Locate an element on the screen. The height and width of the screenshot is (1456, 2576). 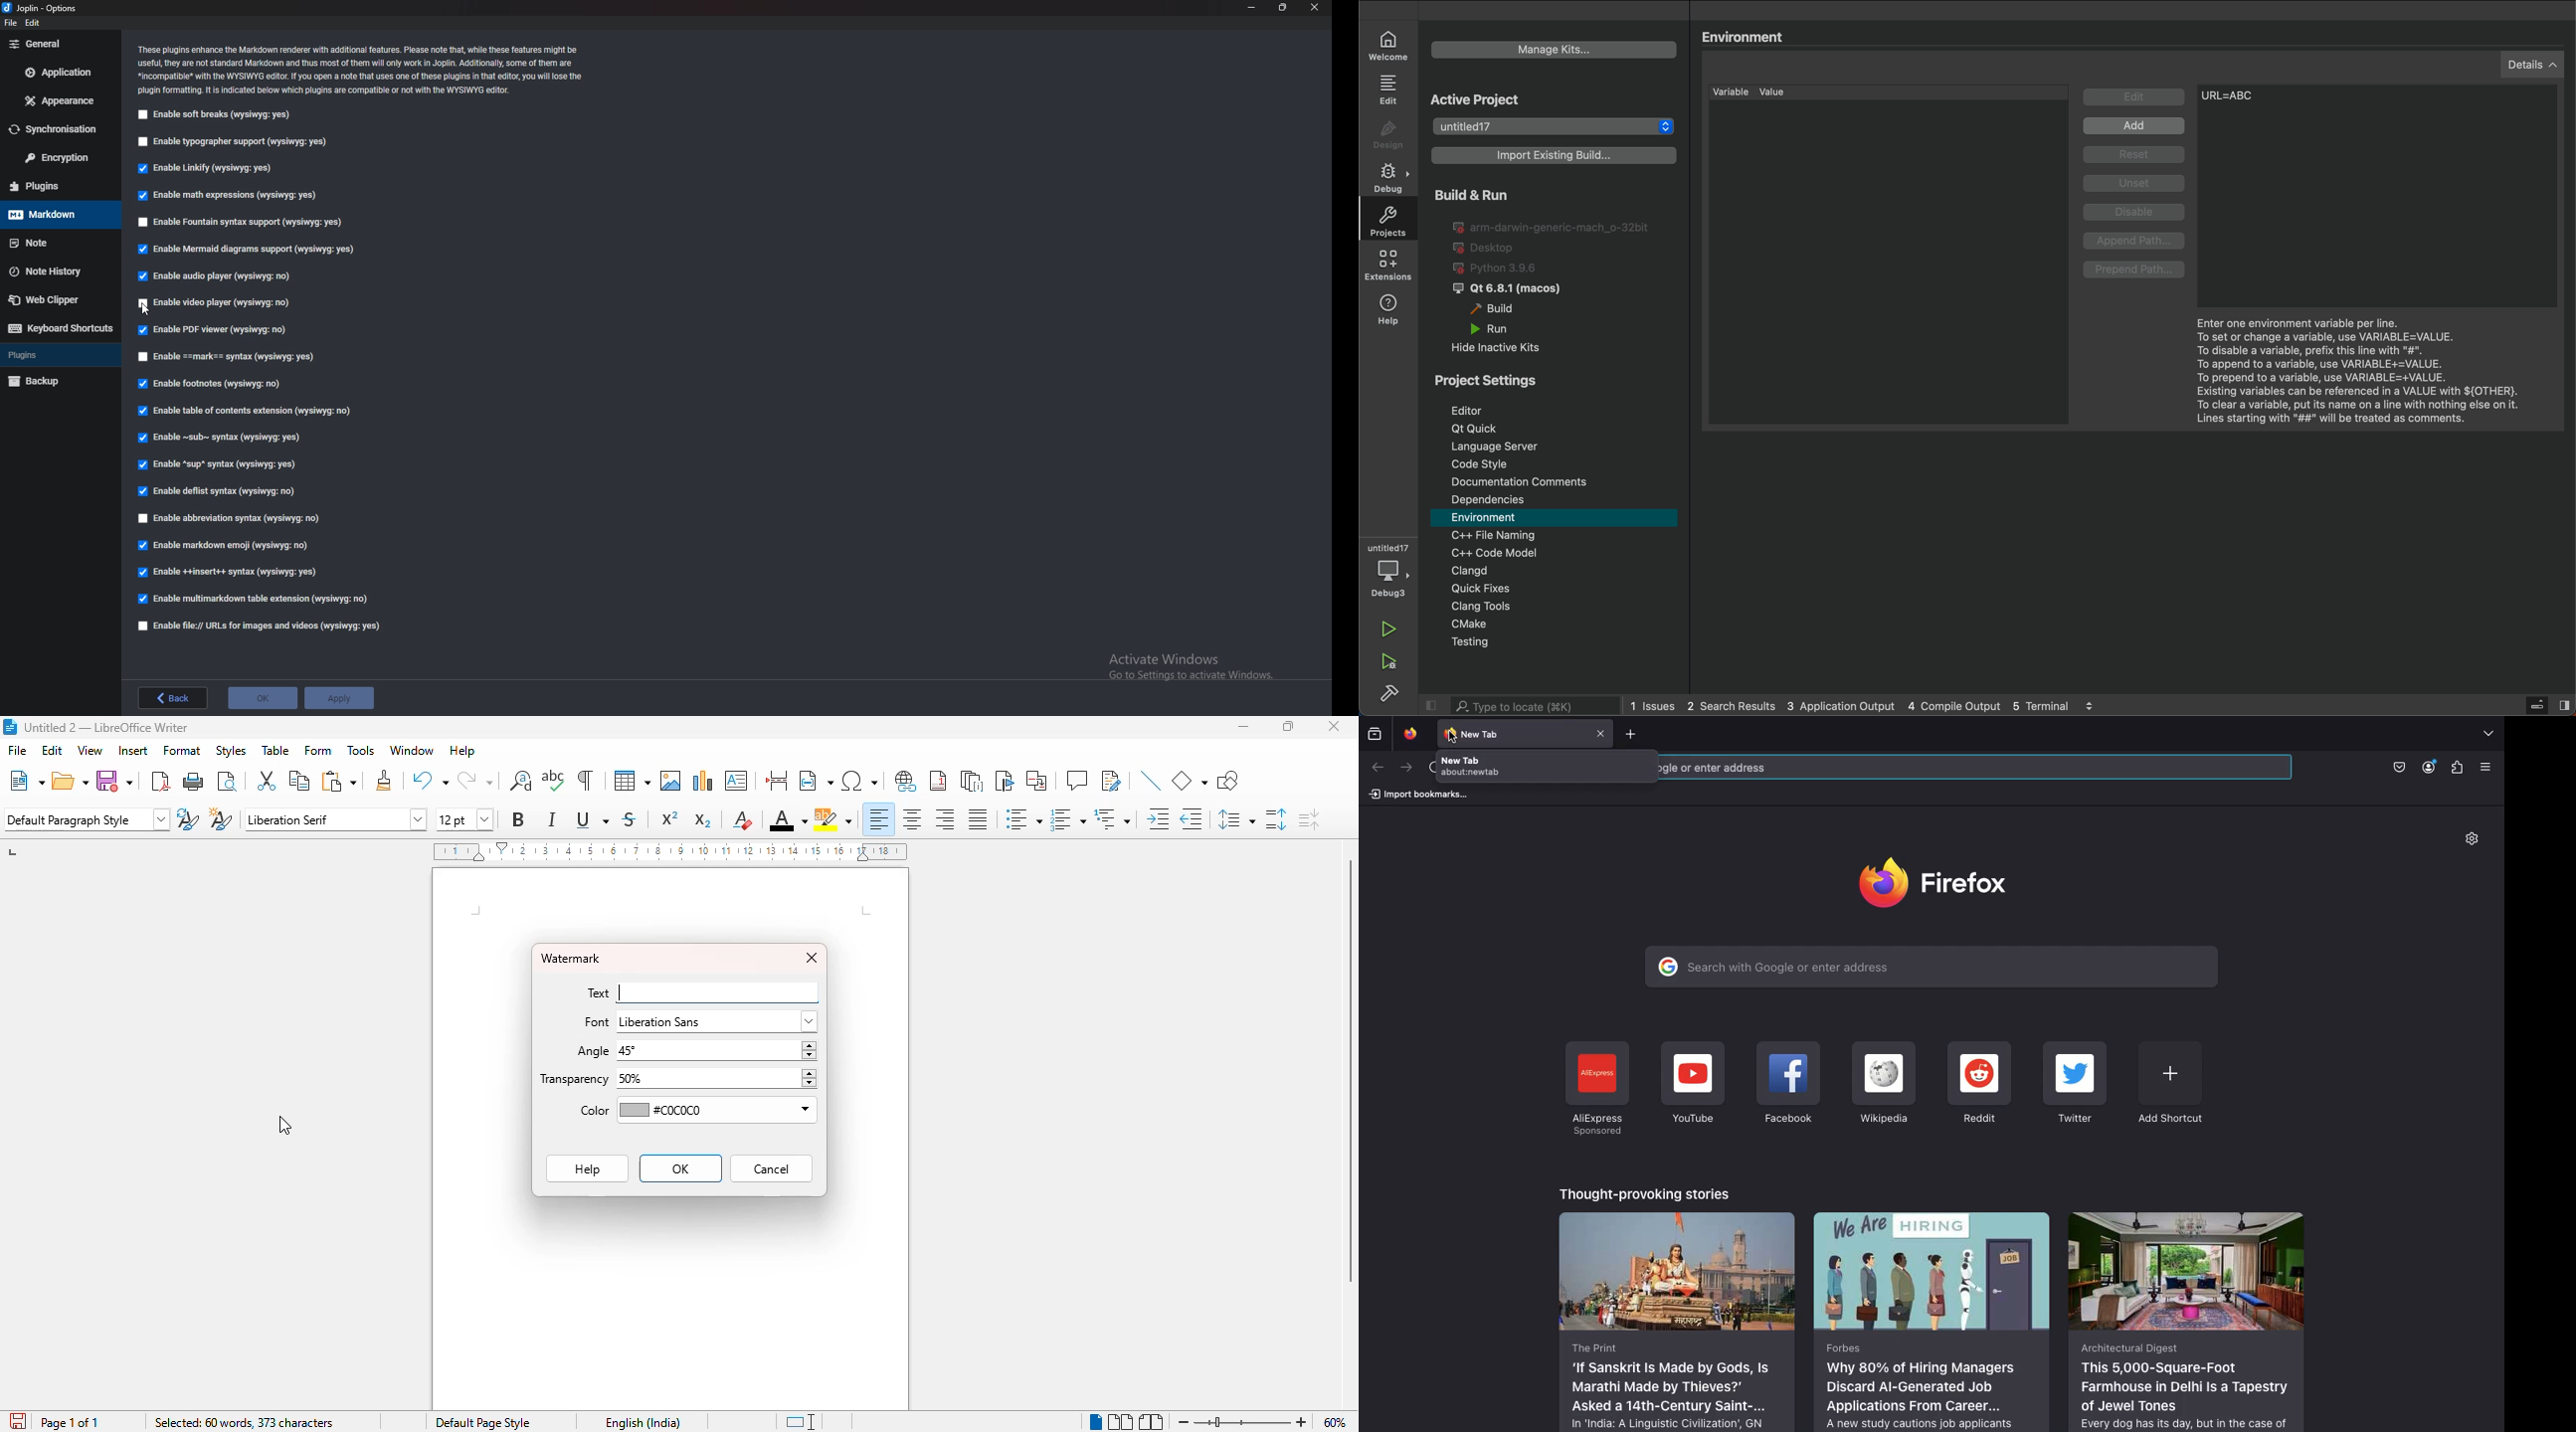
Enable Mark syntax is located at coordinates (251, 357).